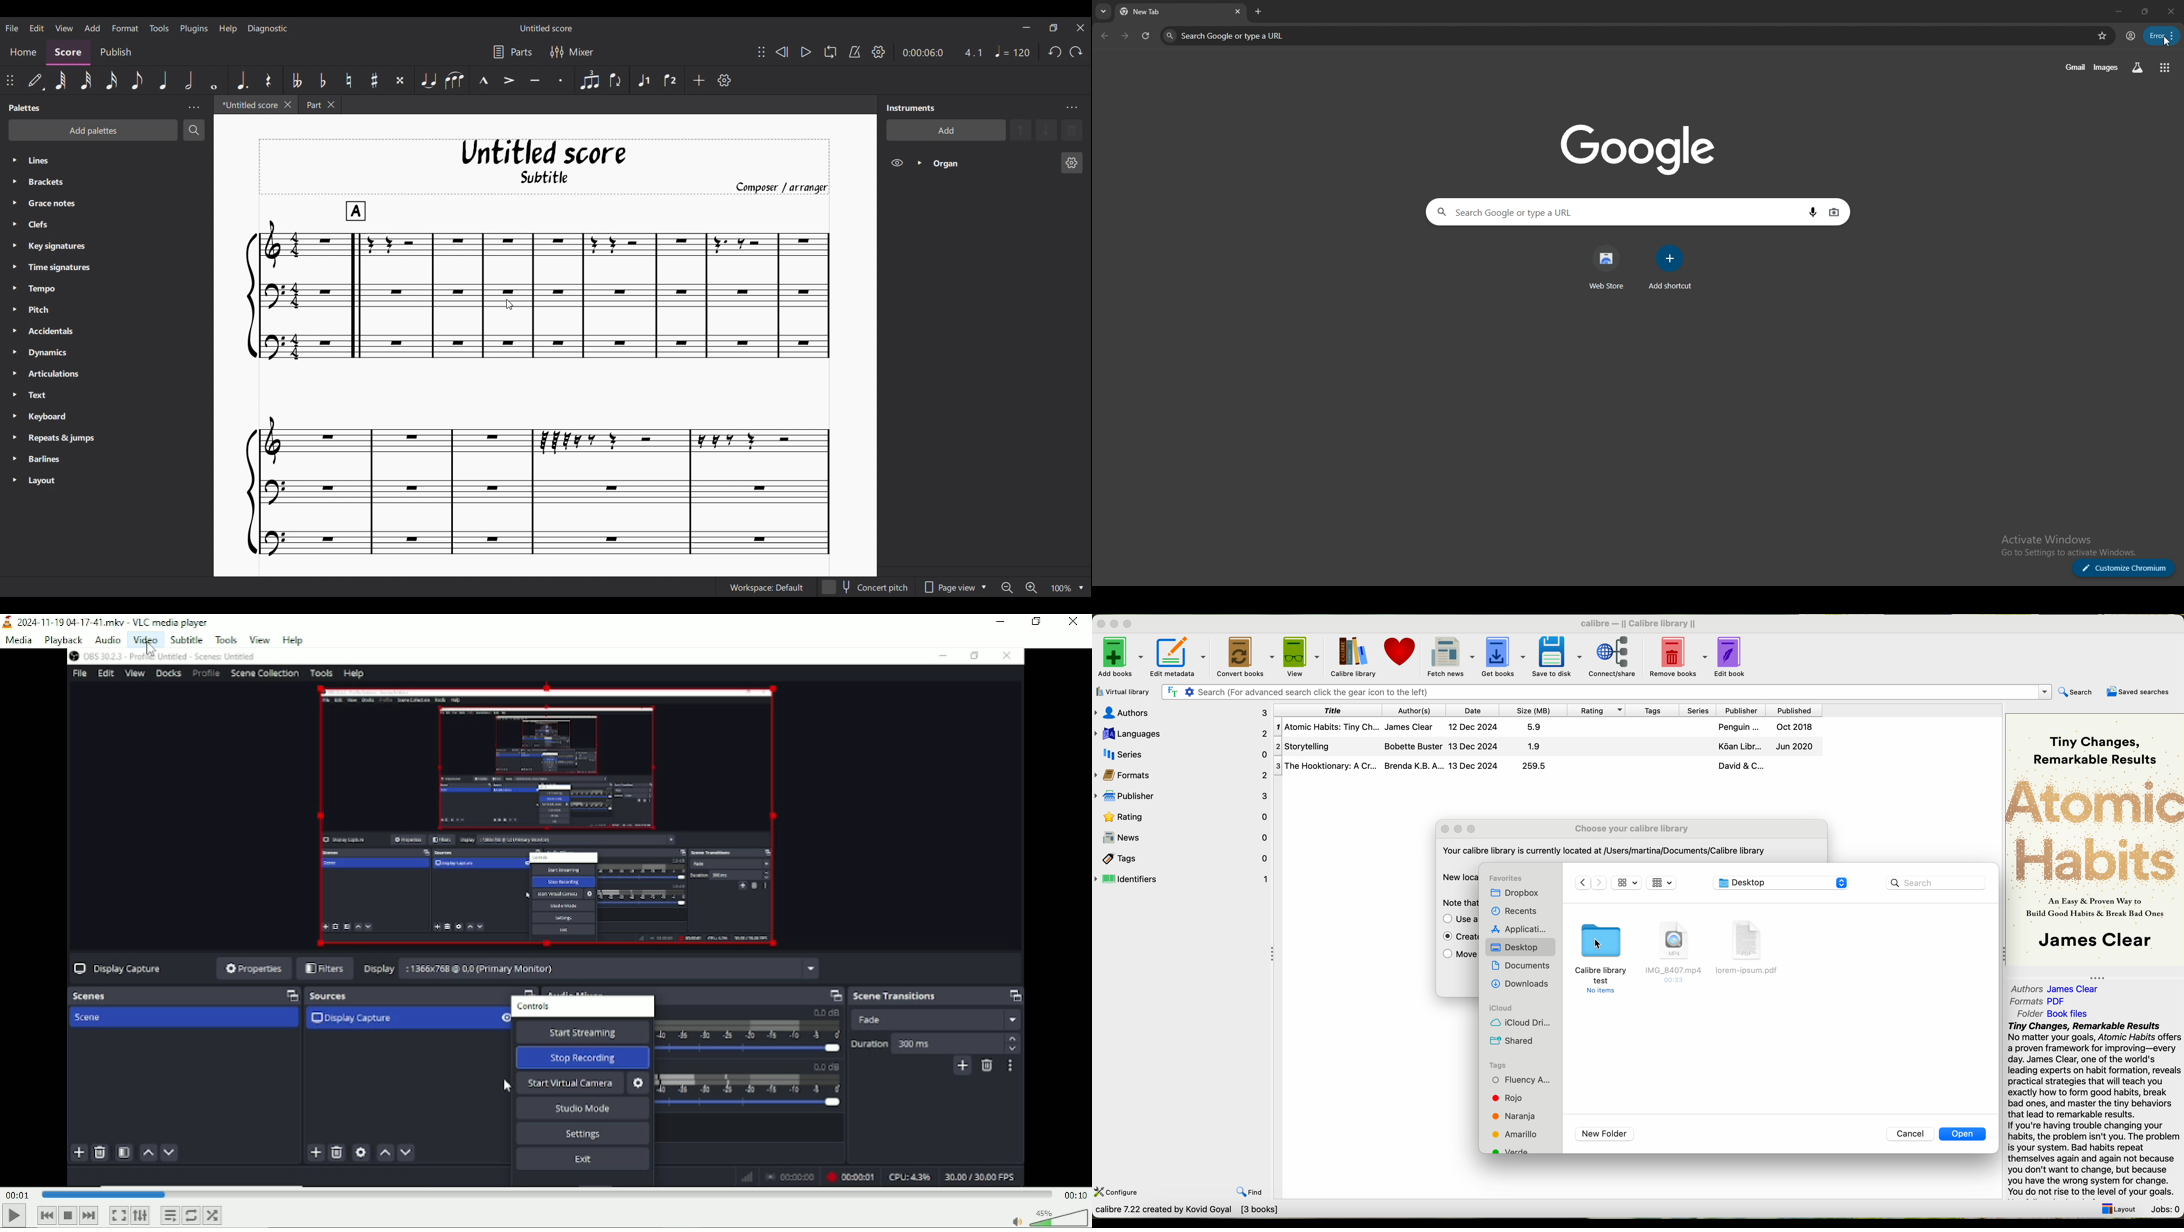 The height and width of the screenshot is (1232, 2184). I want to click on ‘Your calibre library Is currently located at /Users/martina/Documents/Calibre library, so click(1603, 853).